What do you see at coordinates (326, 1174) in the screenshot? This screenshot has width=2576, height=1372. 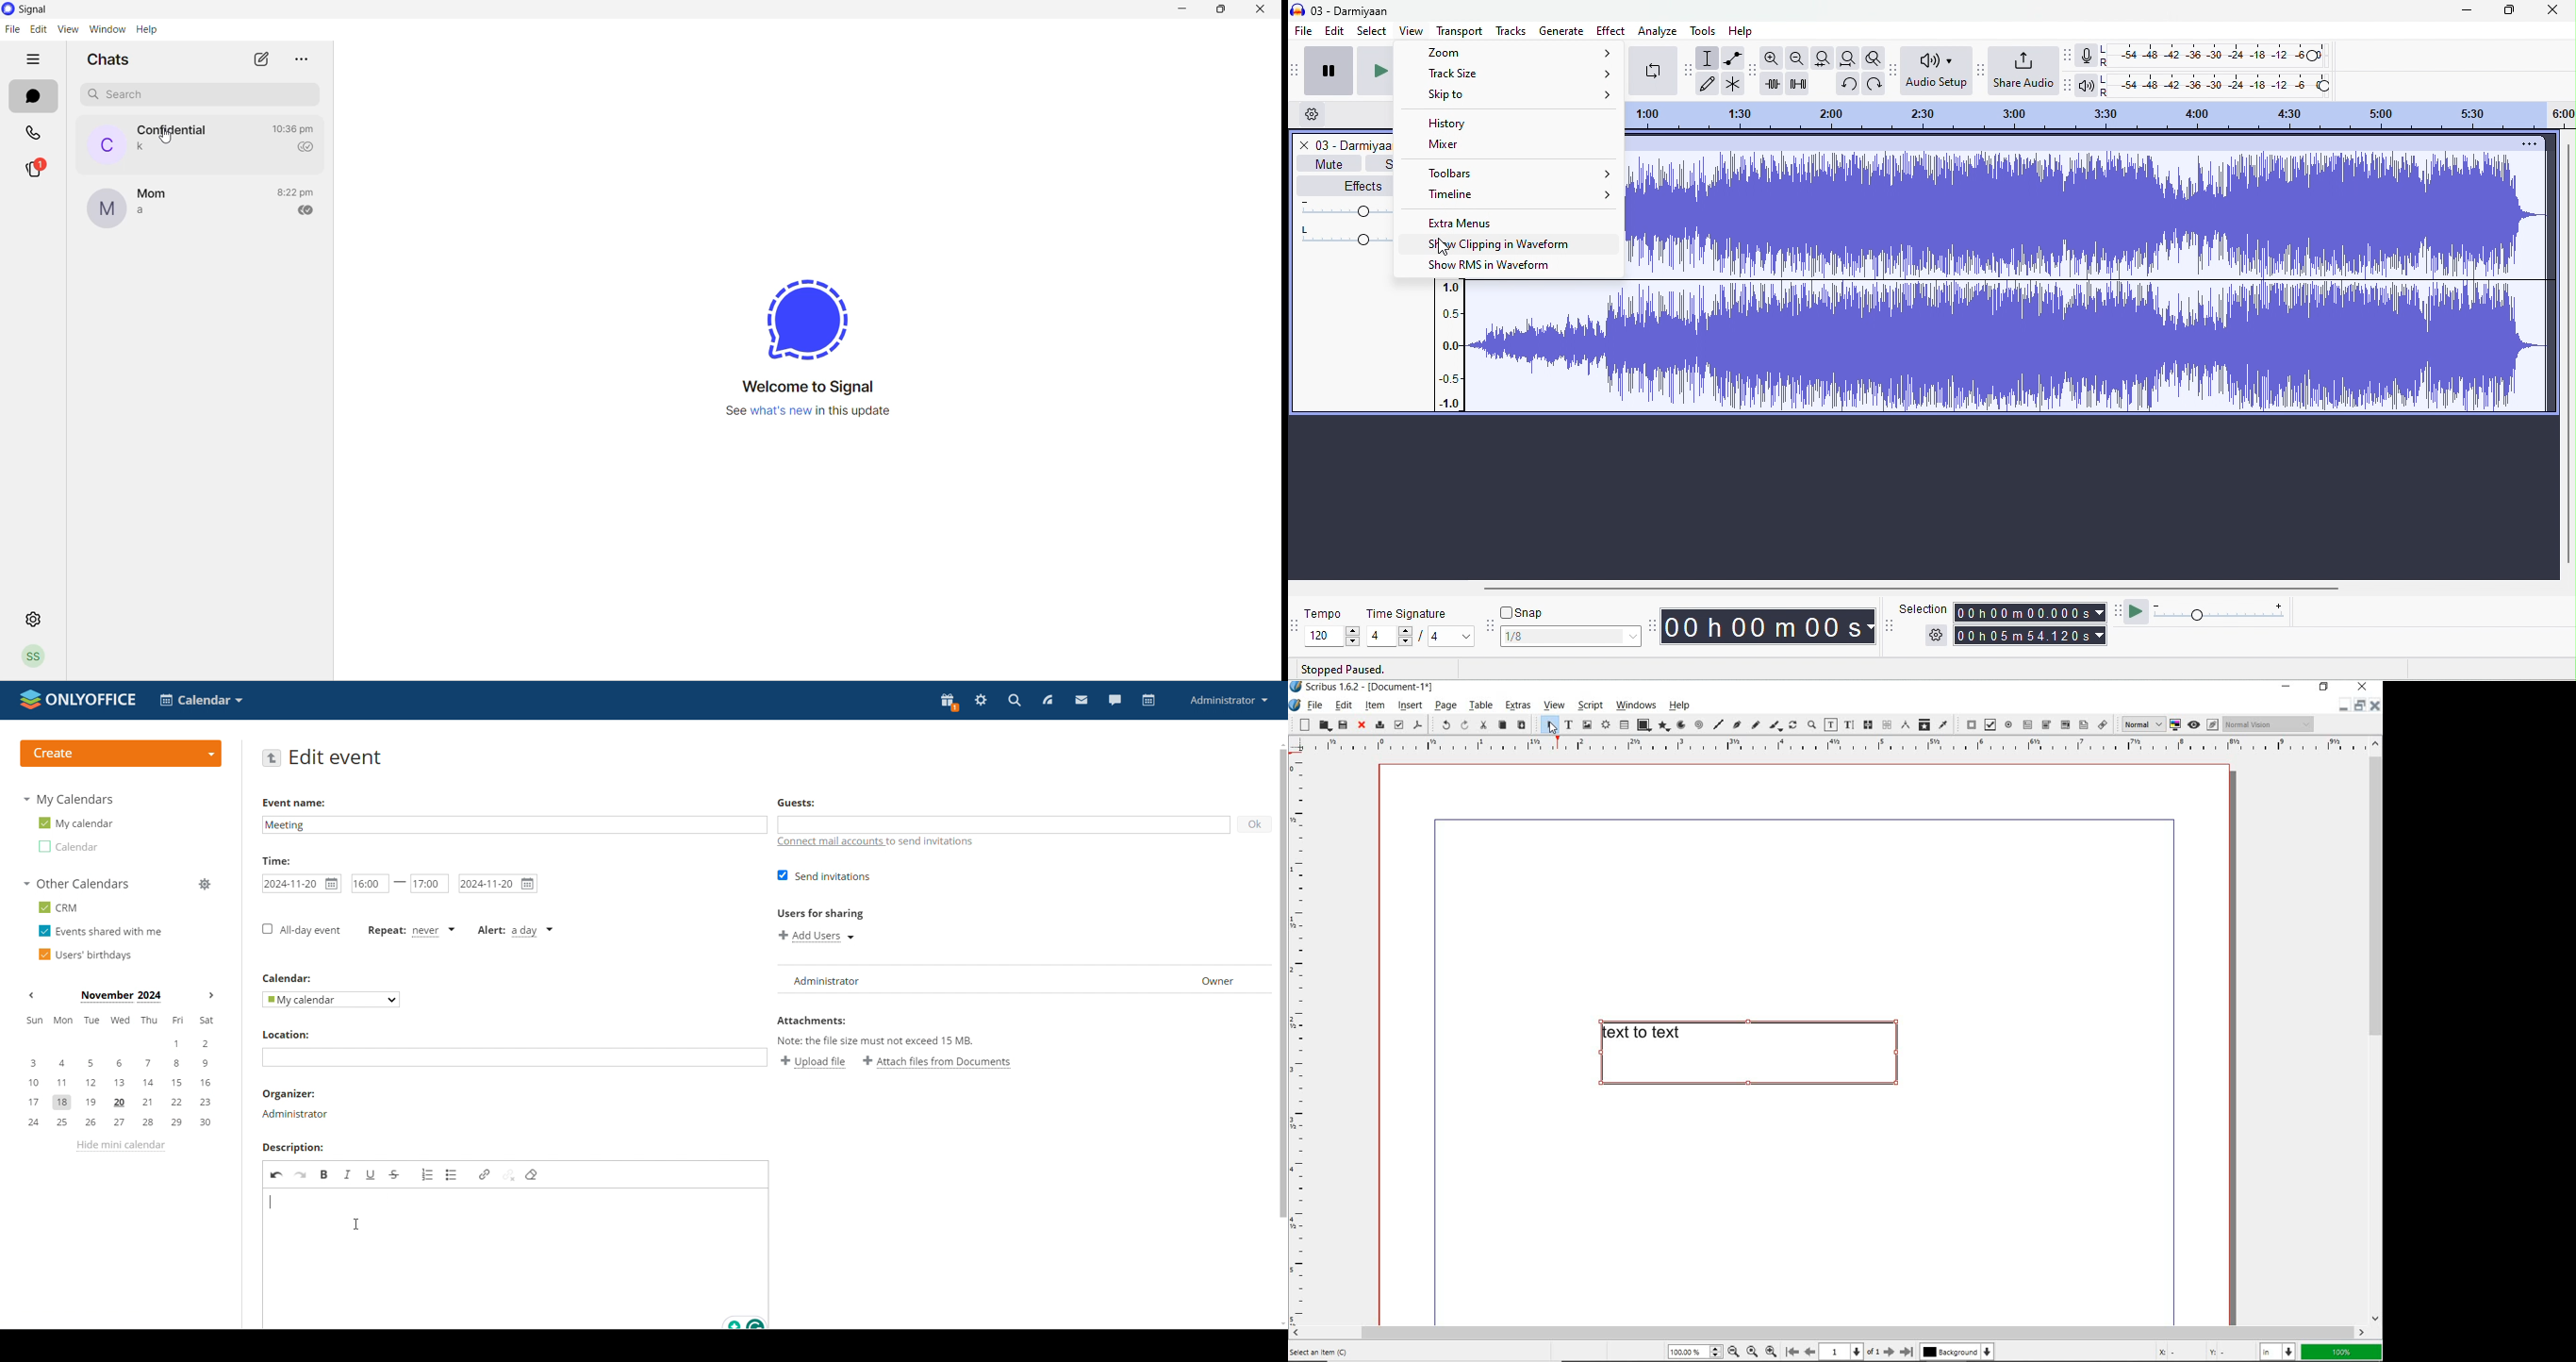 I see `bold` at bounding box center [326, 1174].